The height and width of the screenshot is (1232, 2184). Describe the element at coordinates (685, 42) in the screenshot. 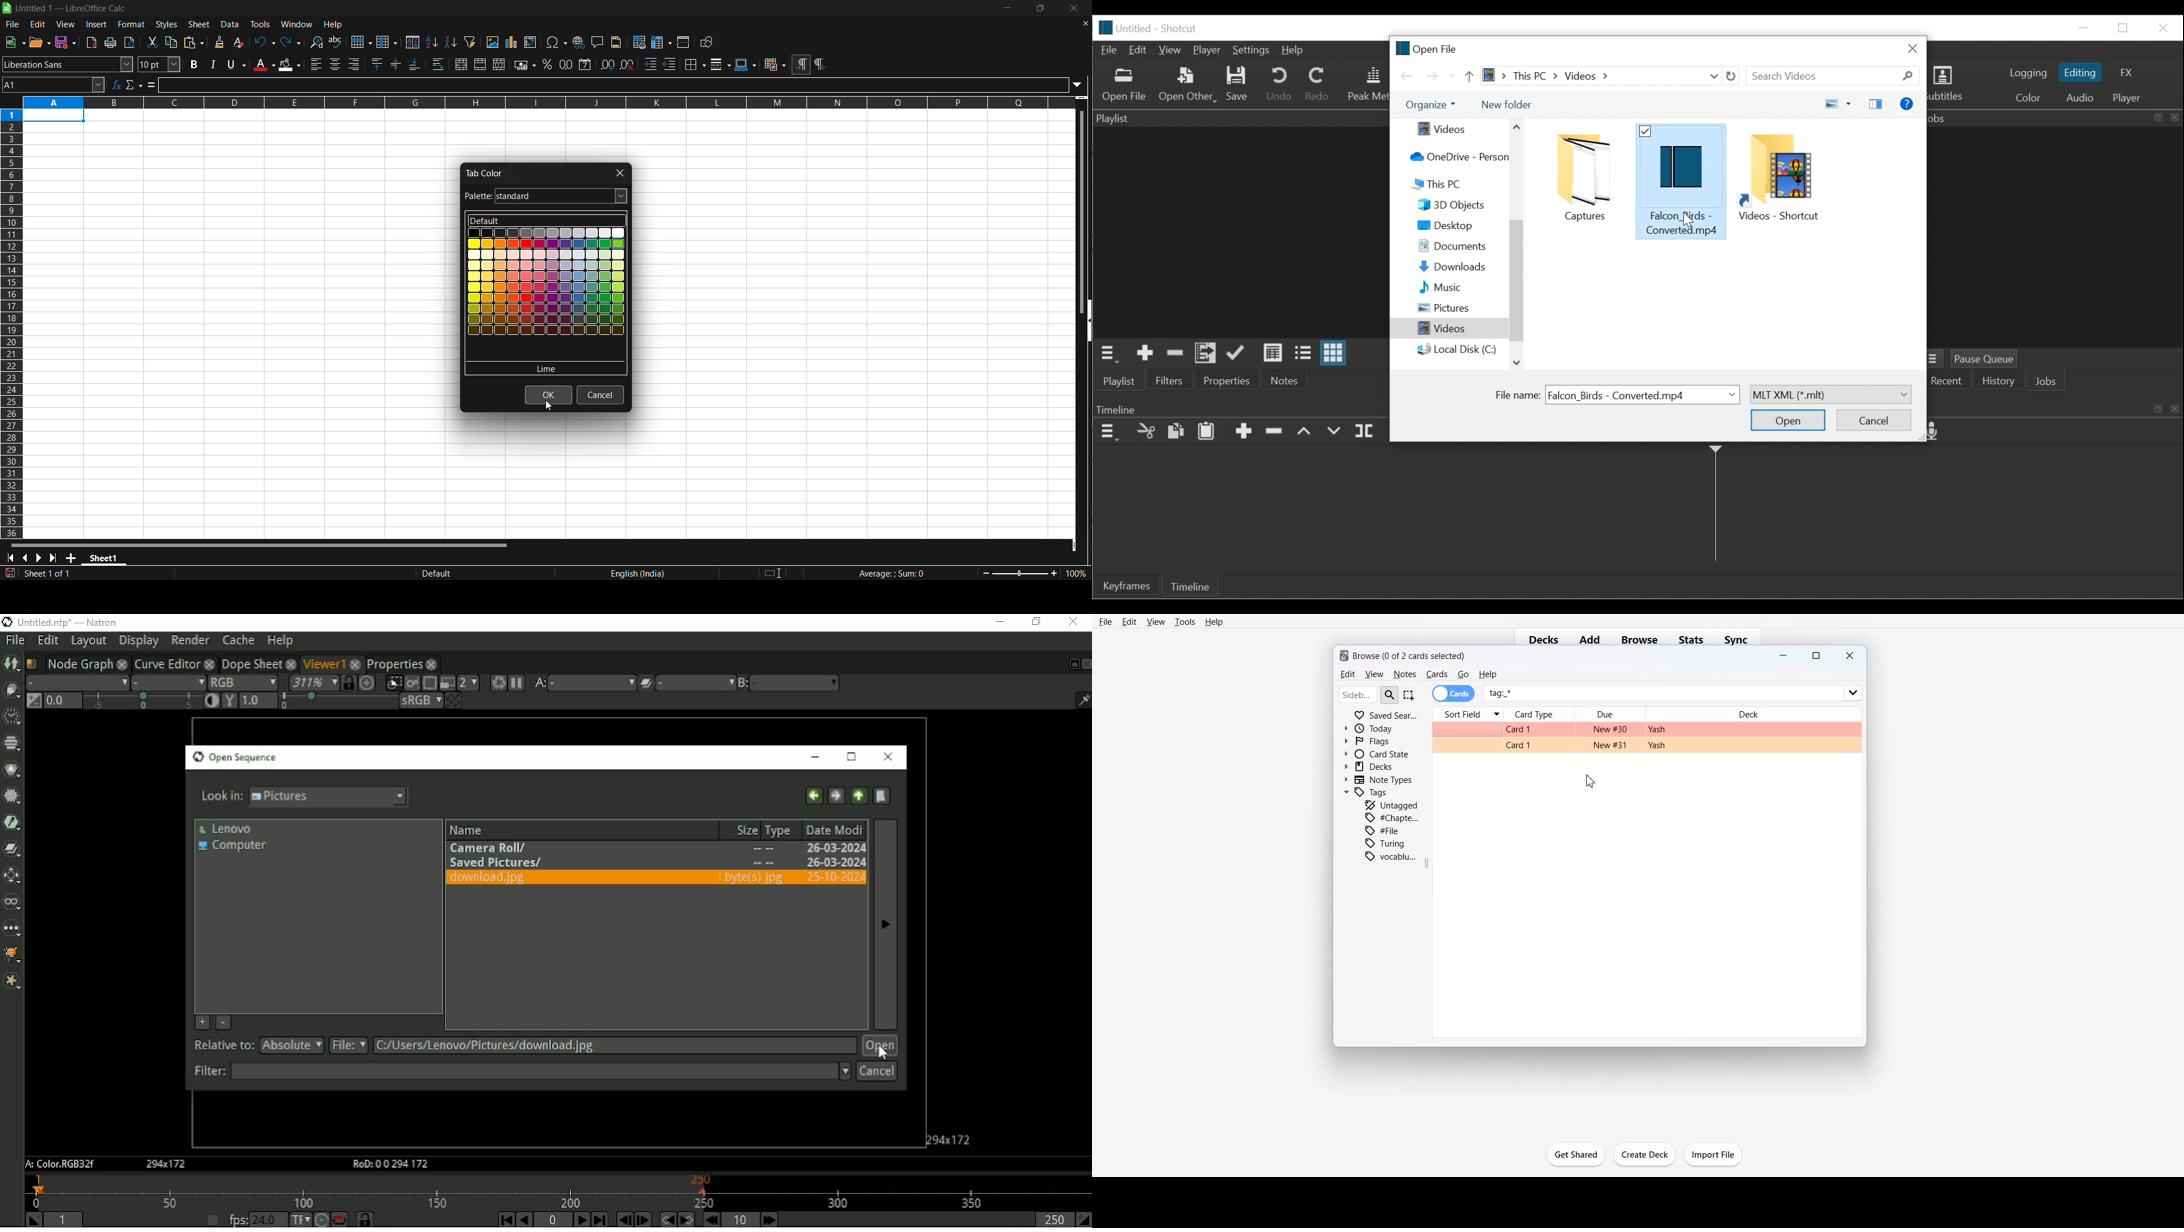

I see `split window` at that location.